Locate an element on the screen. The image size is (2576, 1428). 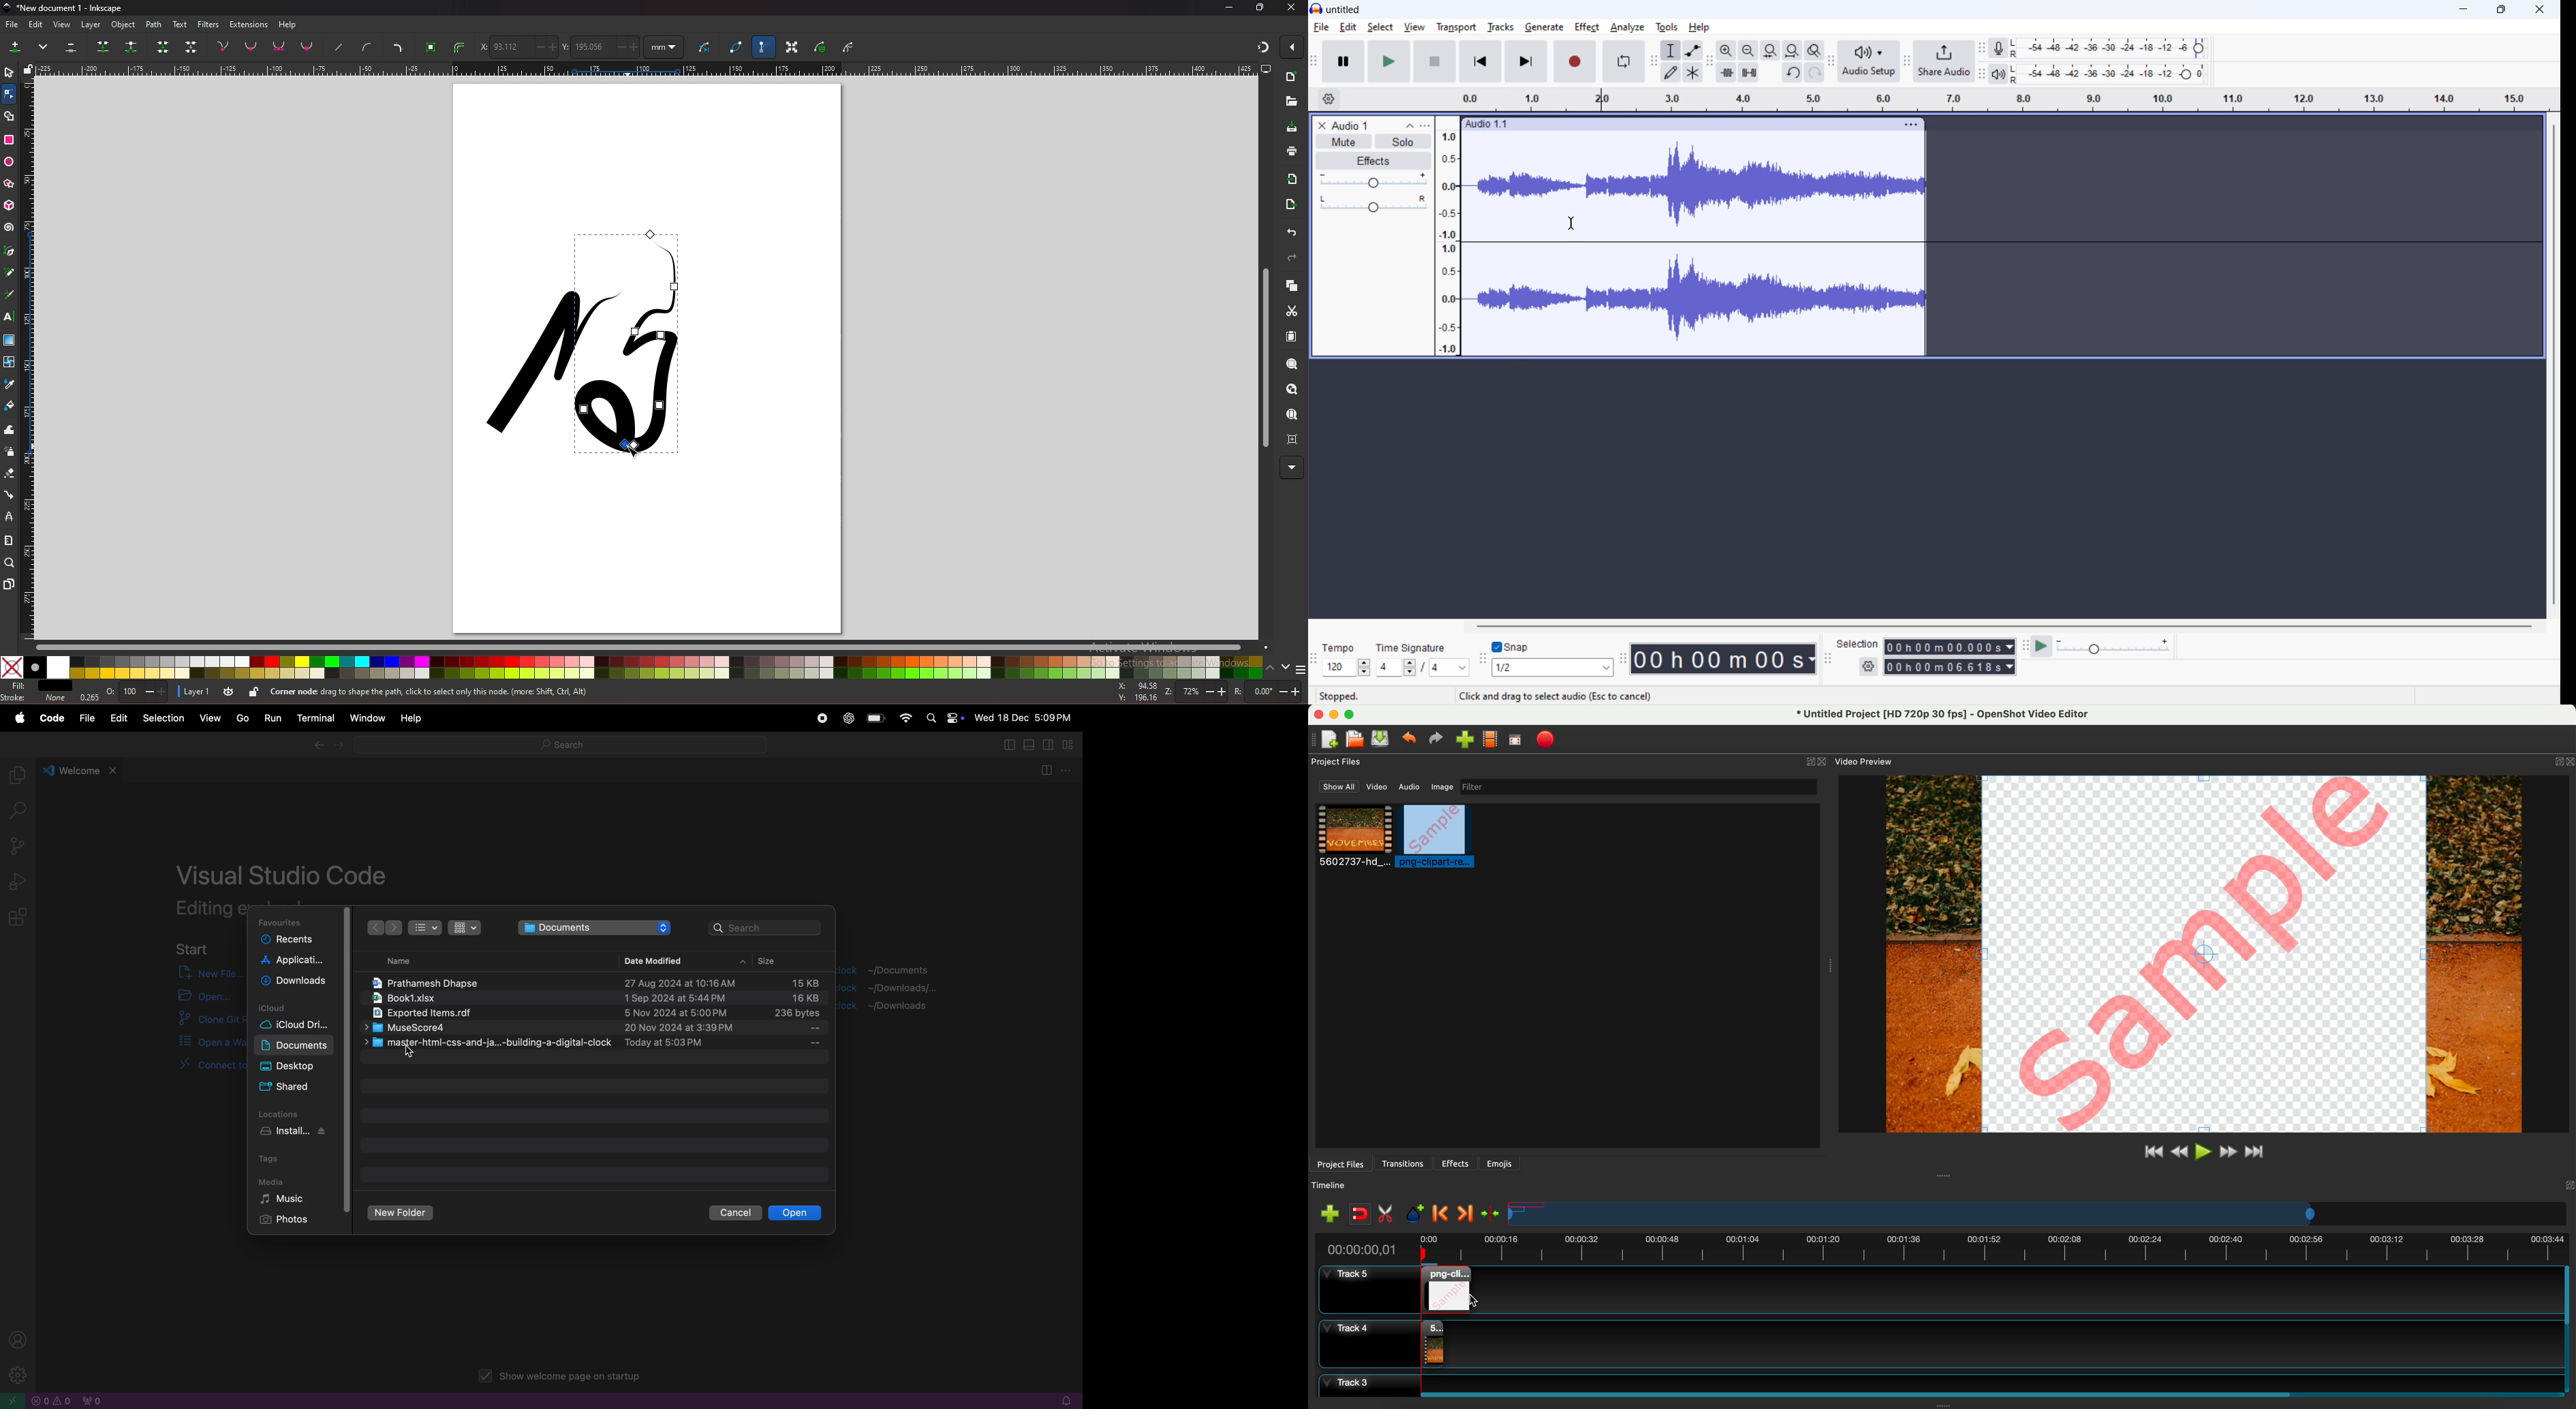
display options is located at coordinates (1264, 68).